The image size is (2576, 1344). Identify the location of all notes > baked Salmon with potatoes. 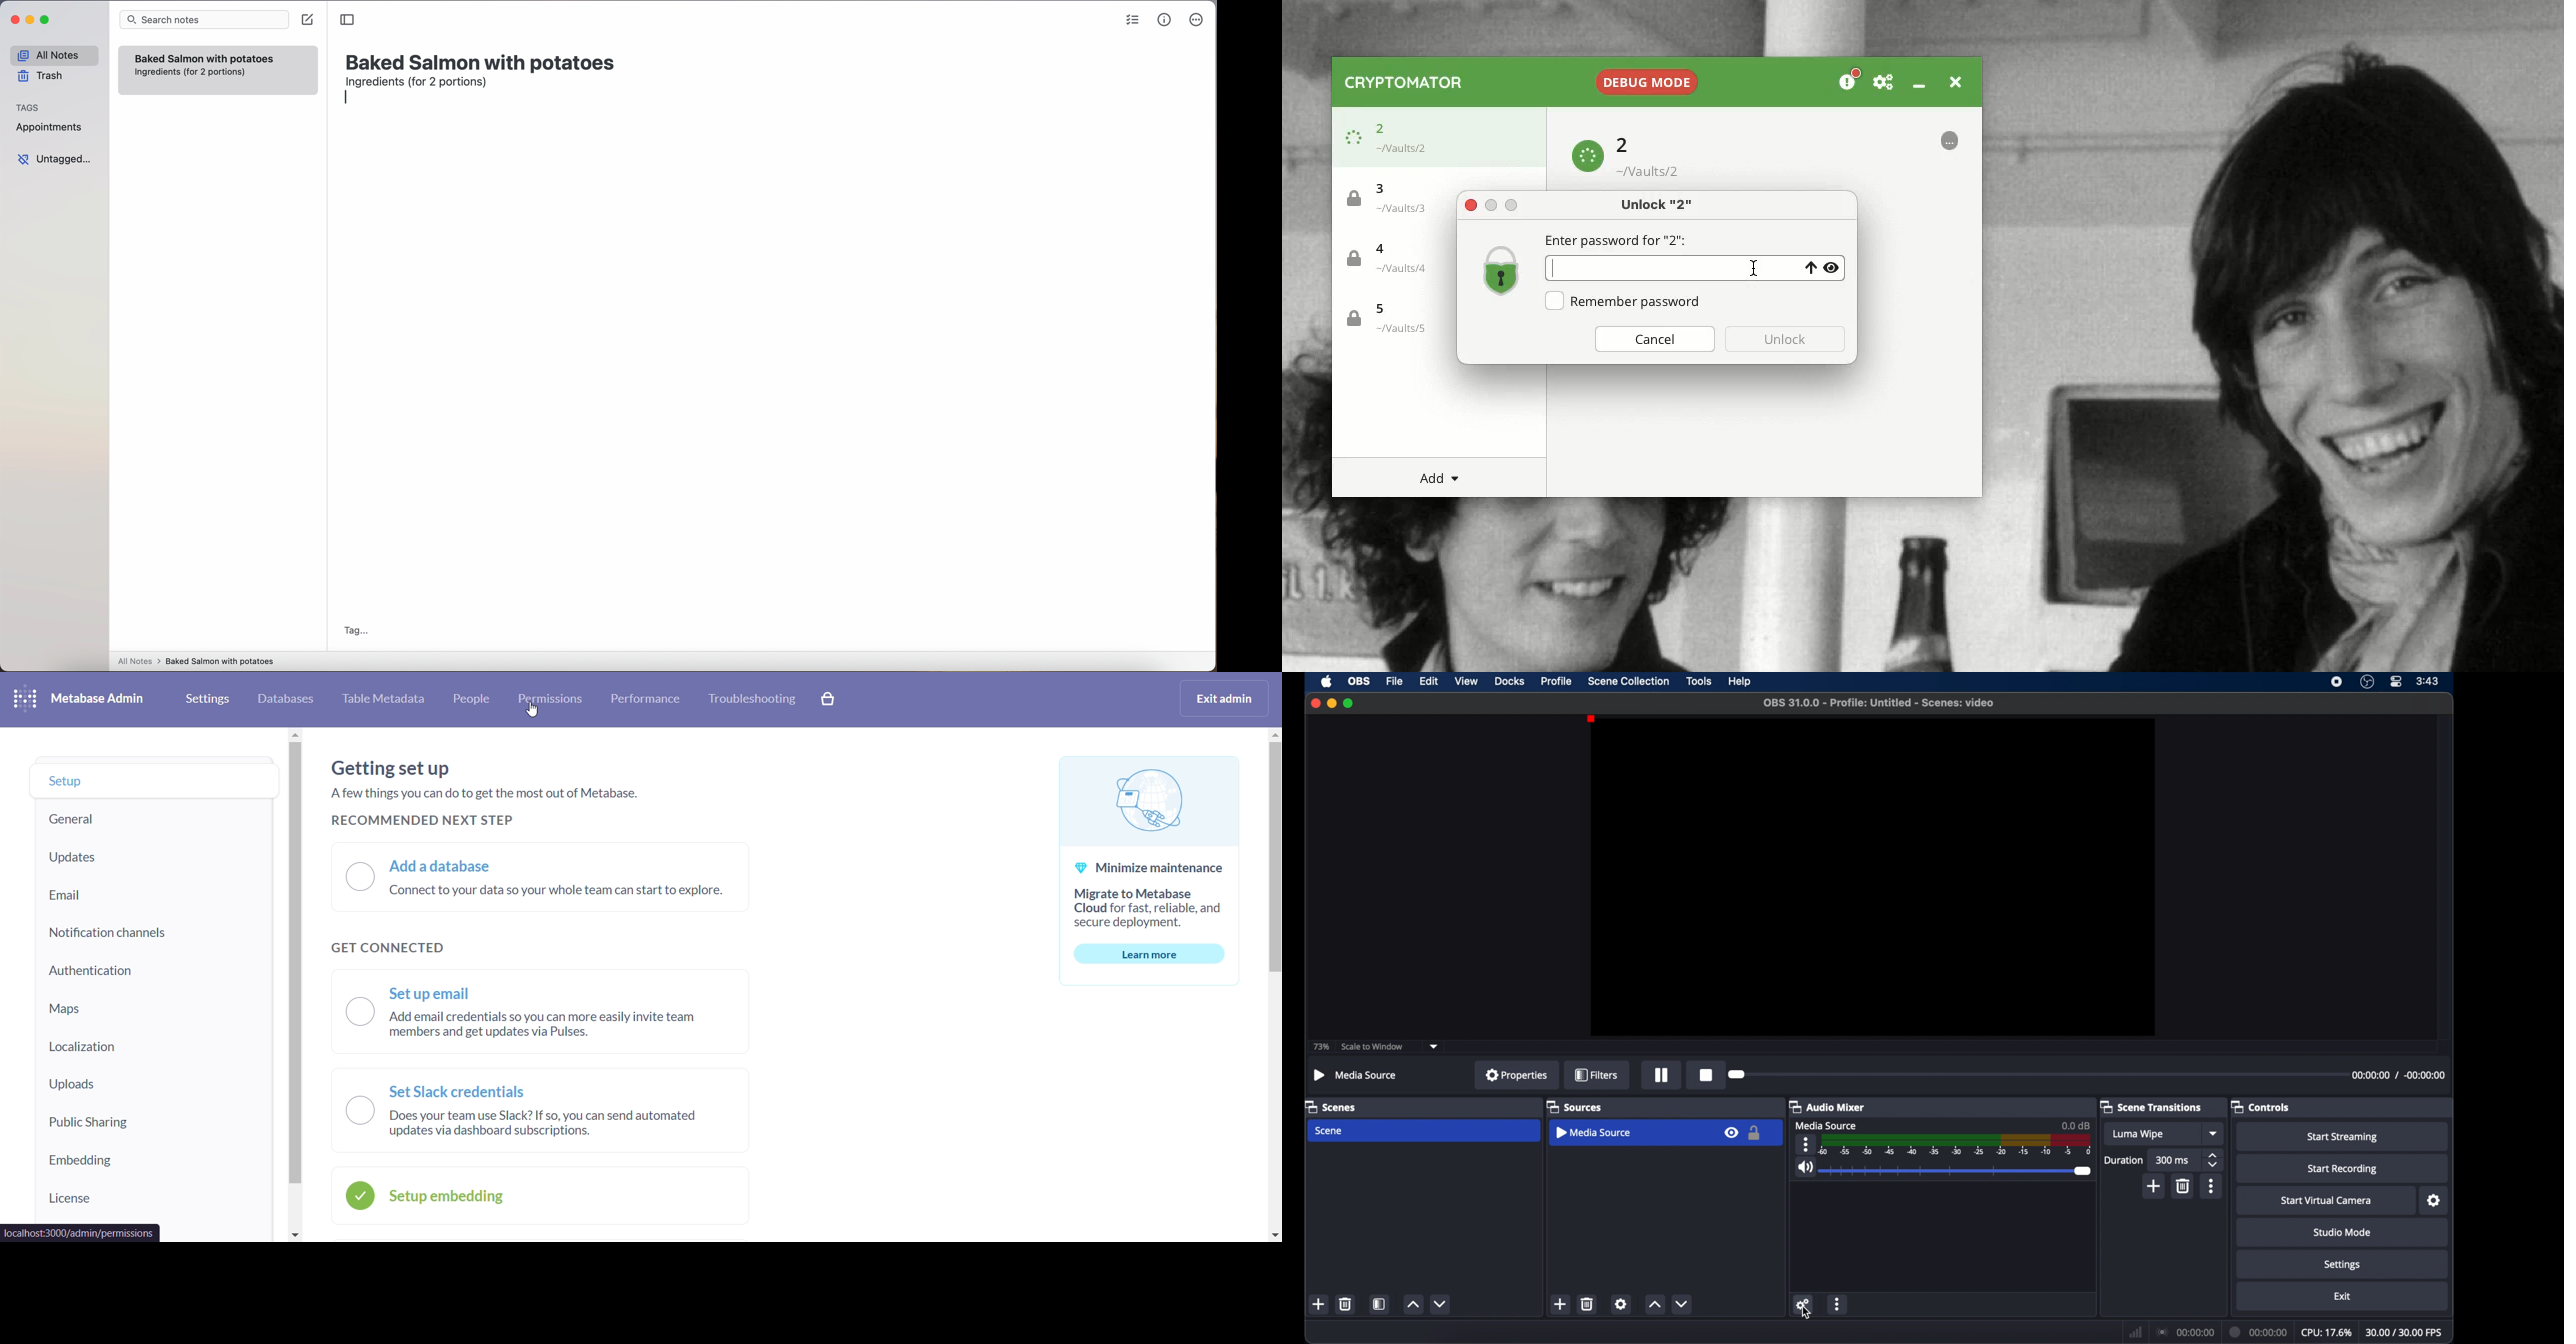
(196, 660).